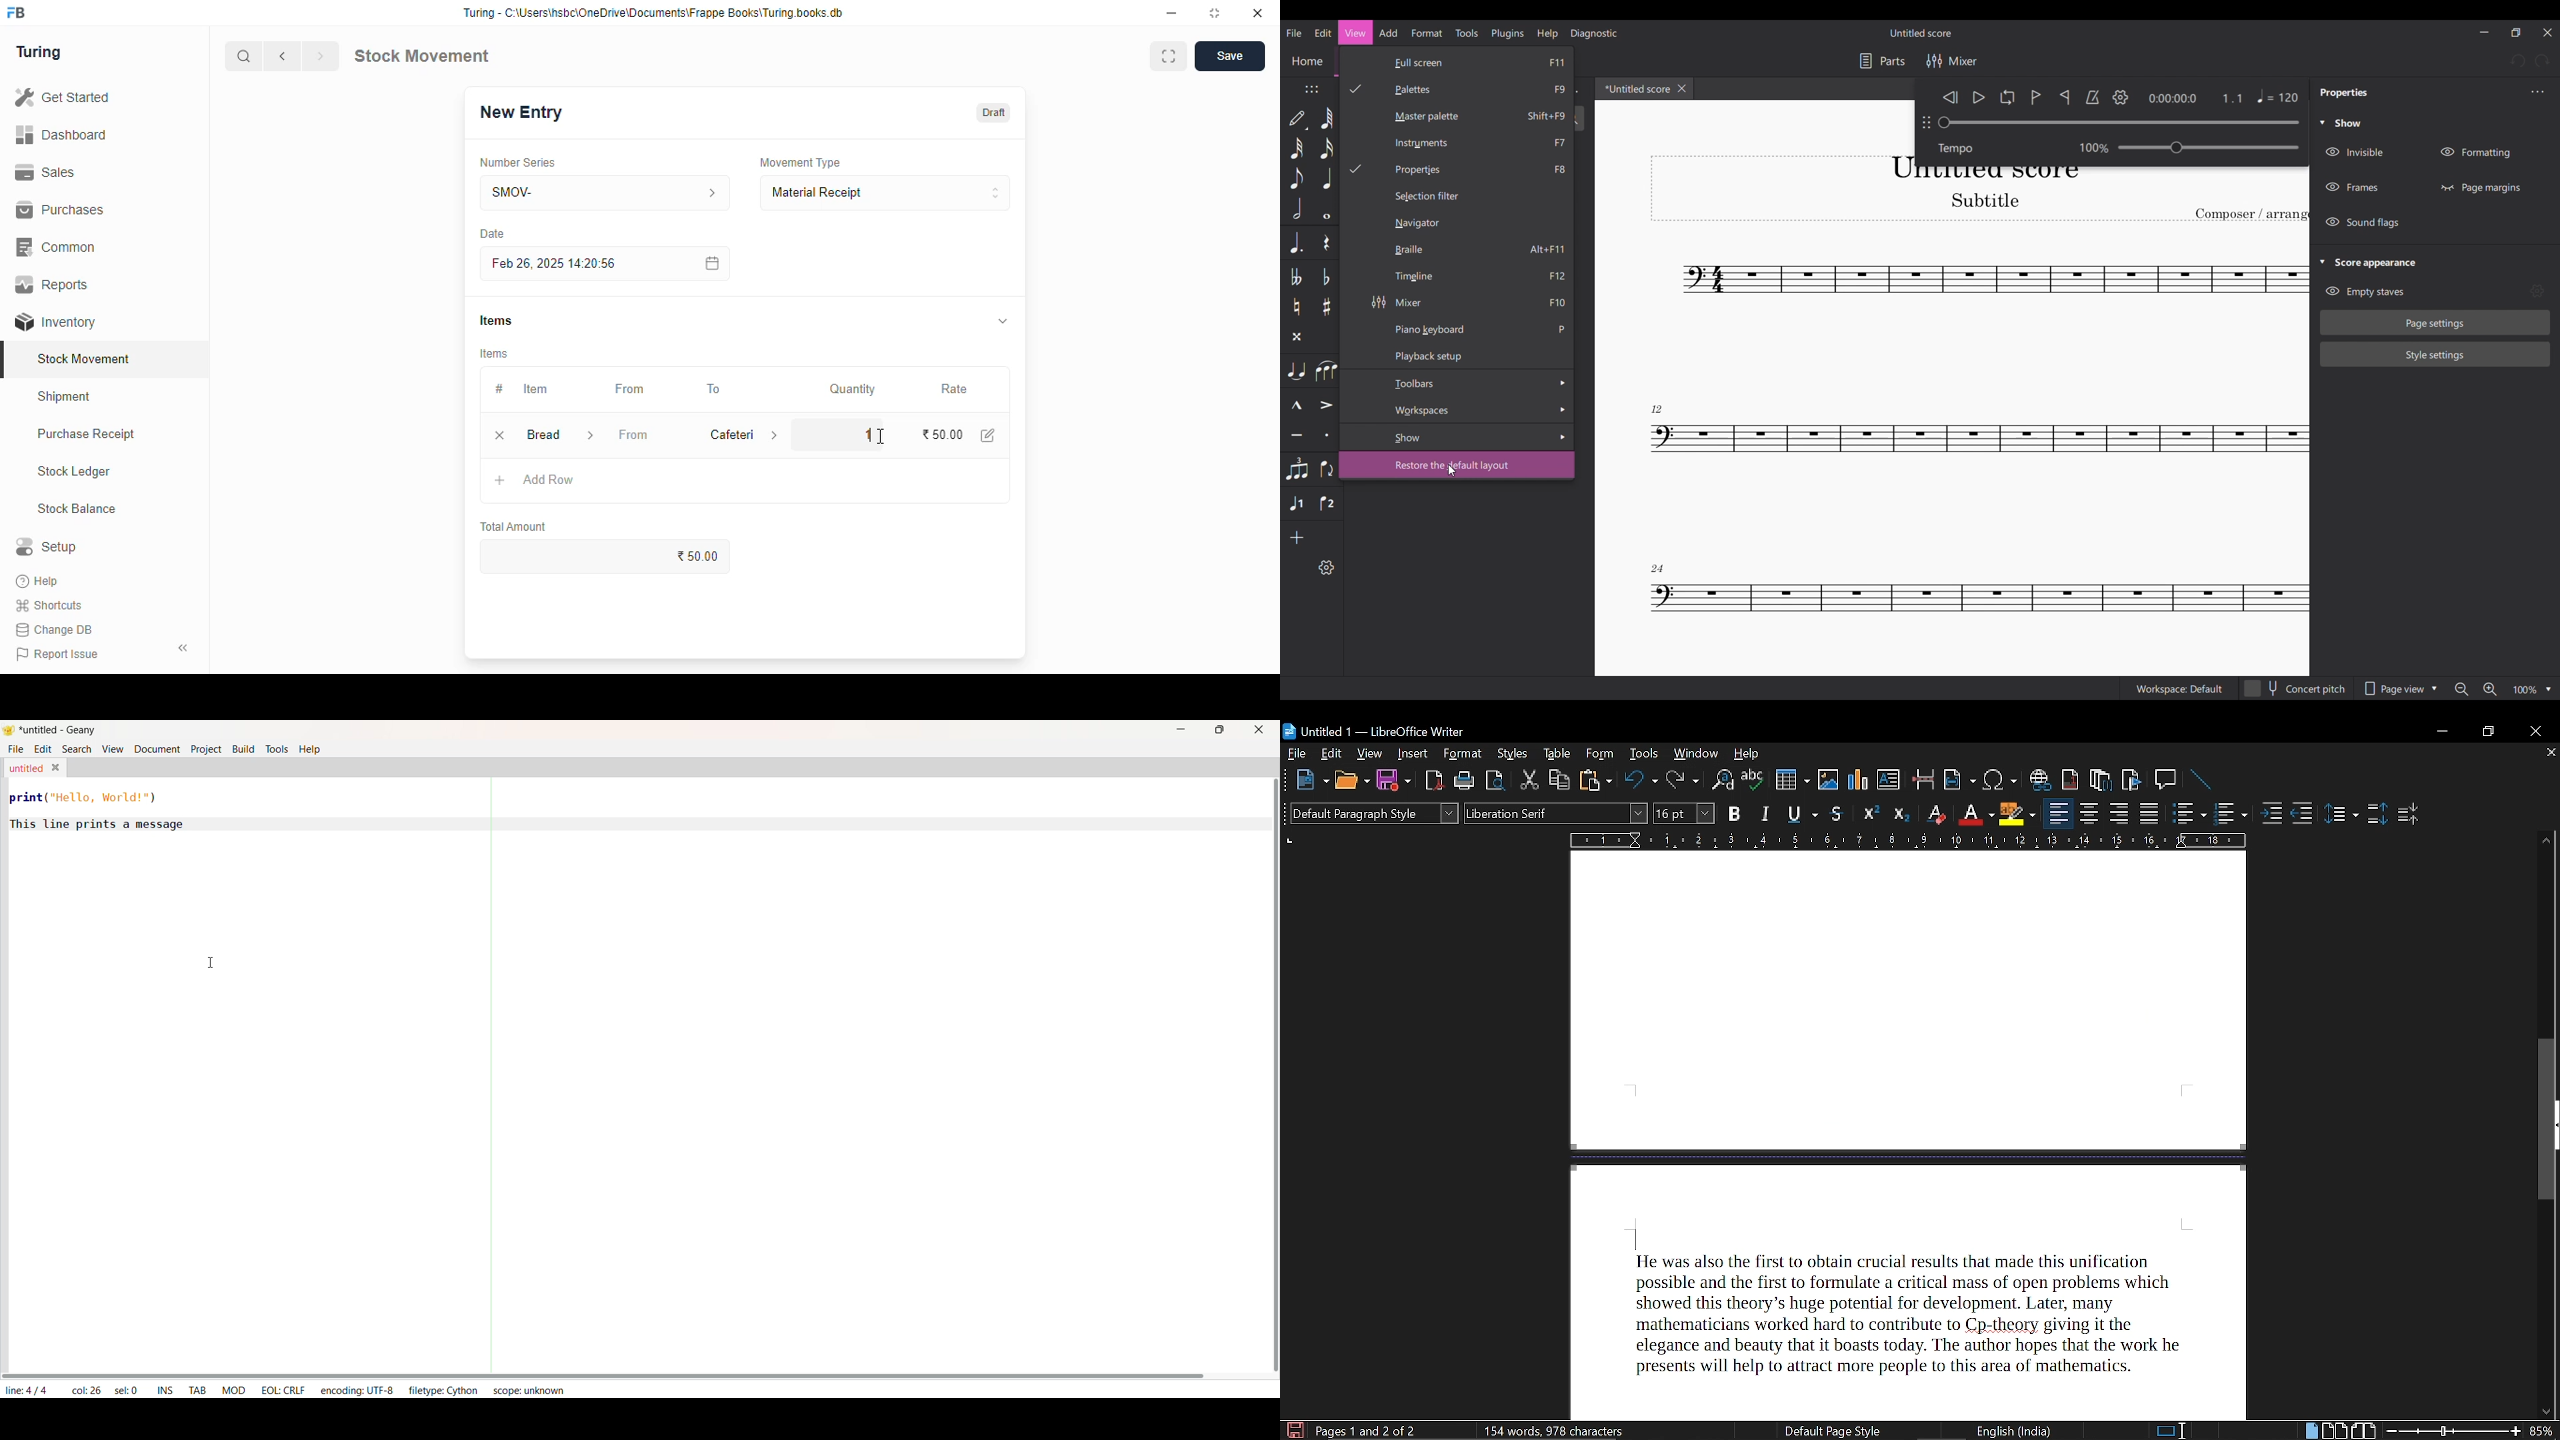 Image resolution: width=2576 pixels, height=1456 pixels. What do you see at coordinates (245, 56) in the screenshot?
I see `search` at bounding box center [245, 56].